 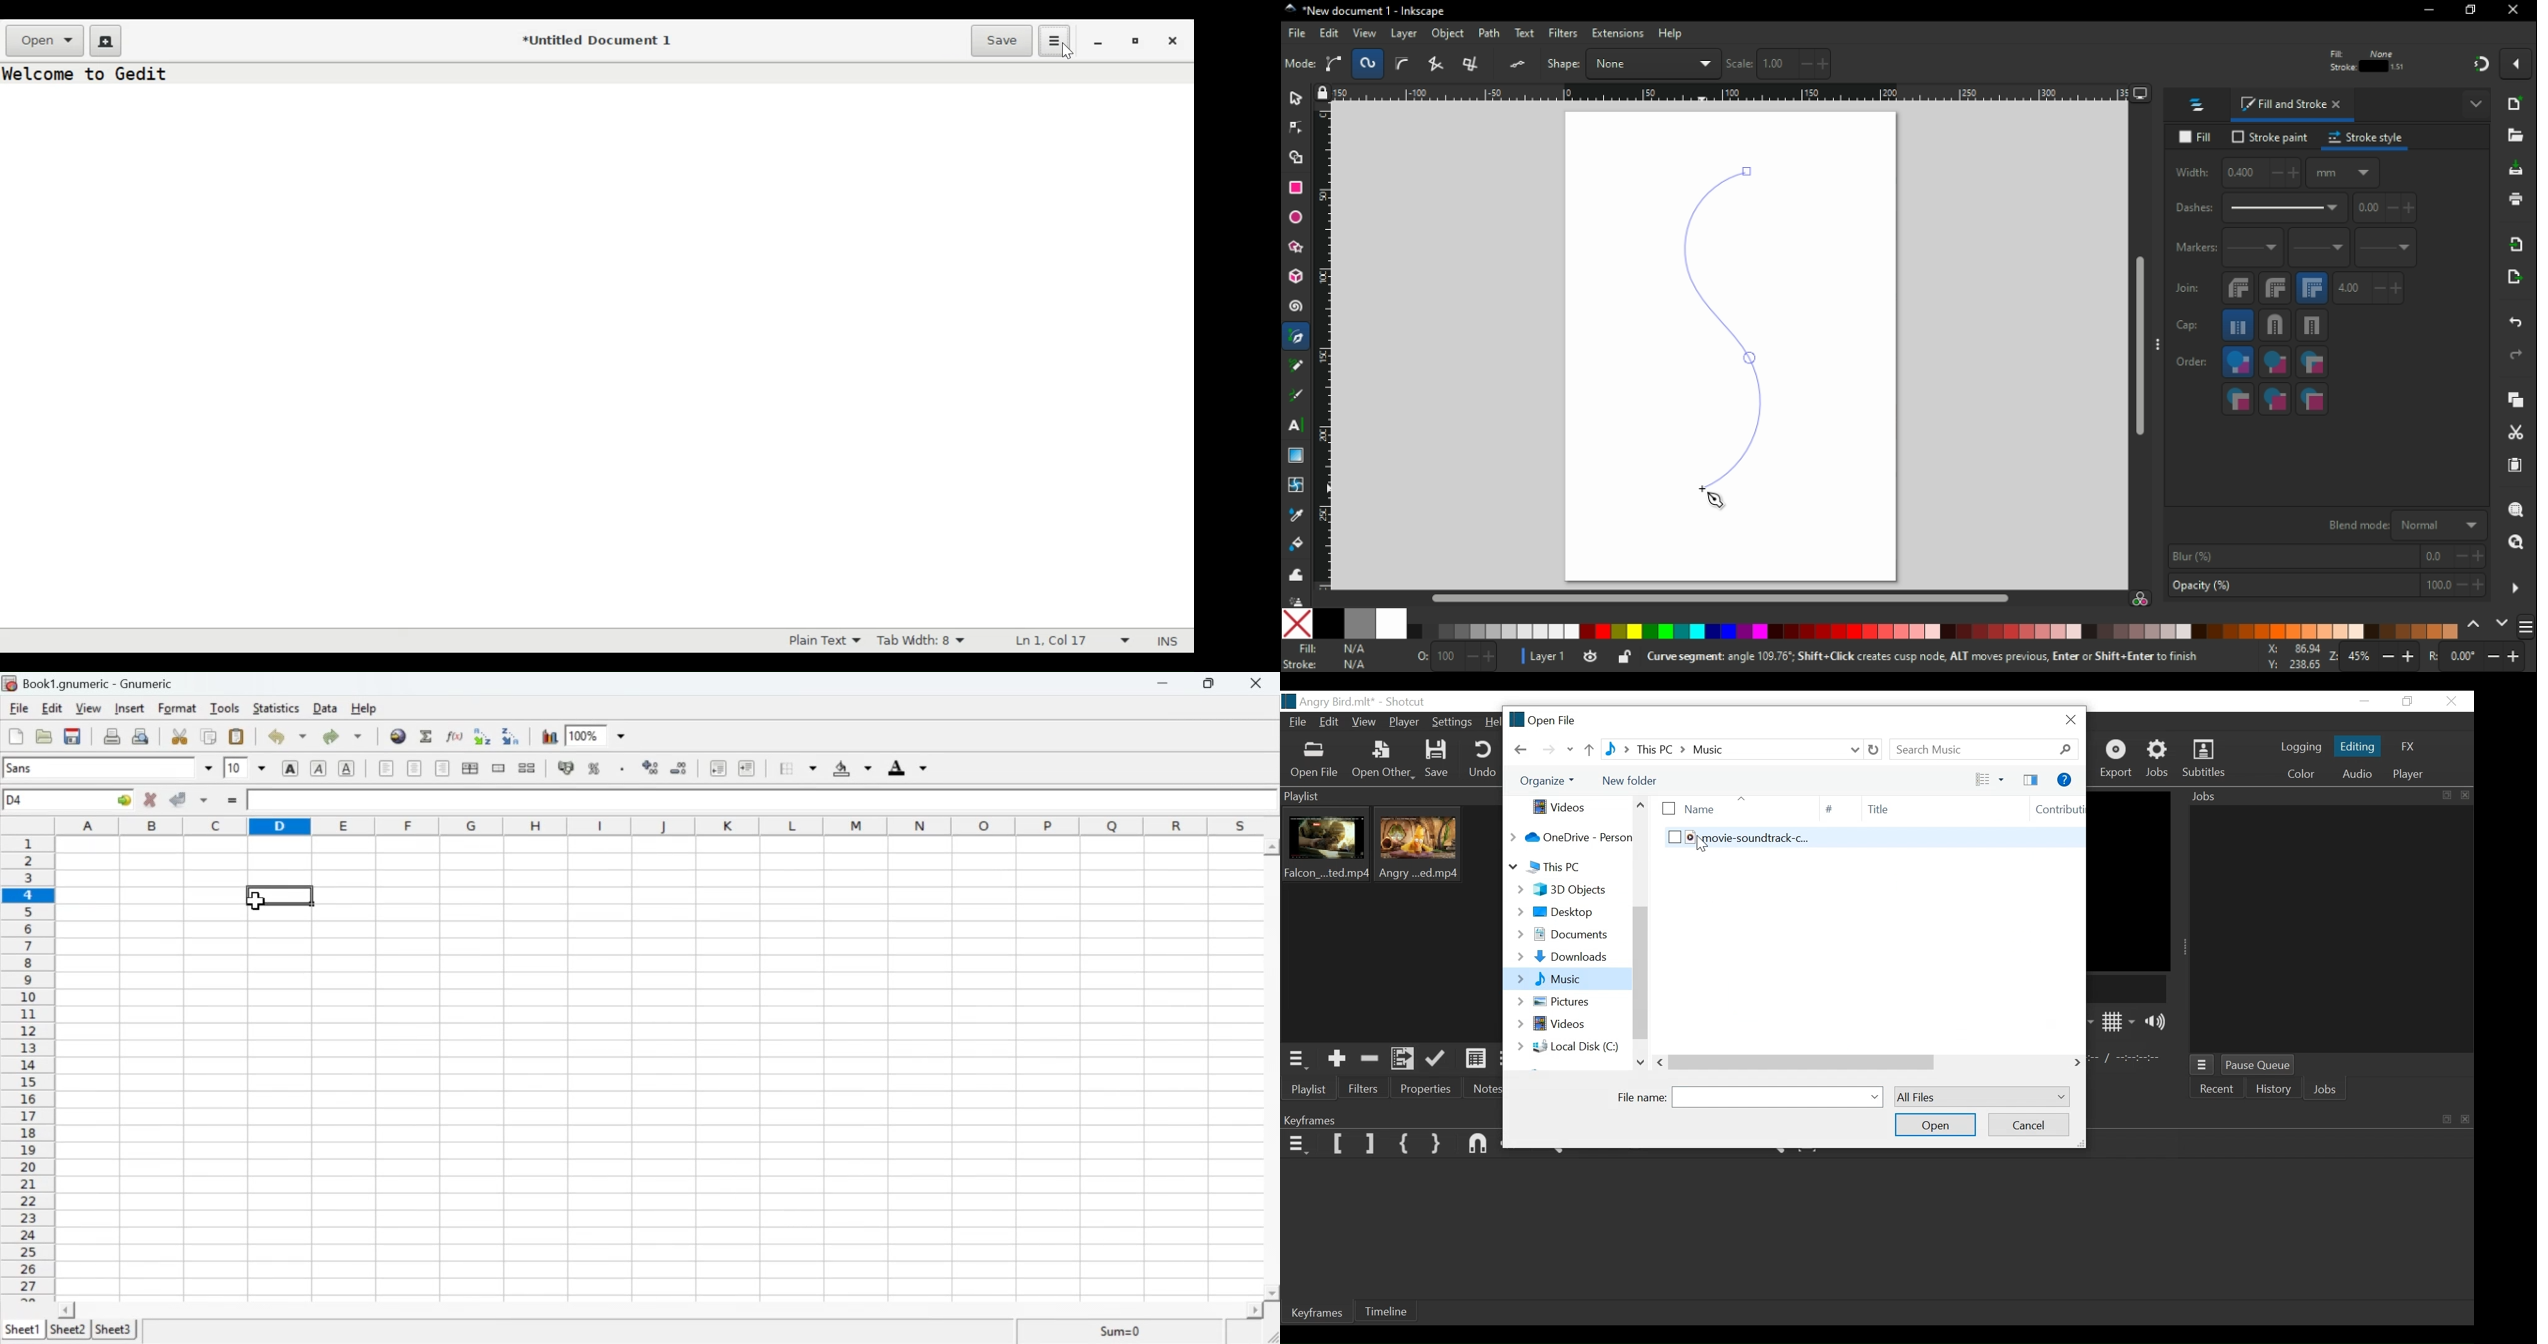 I want to click on cap, so click(x=2193, y=328).